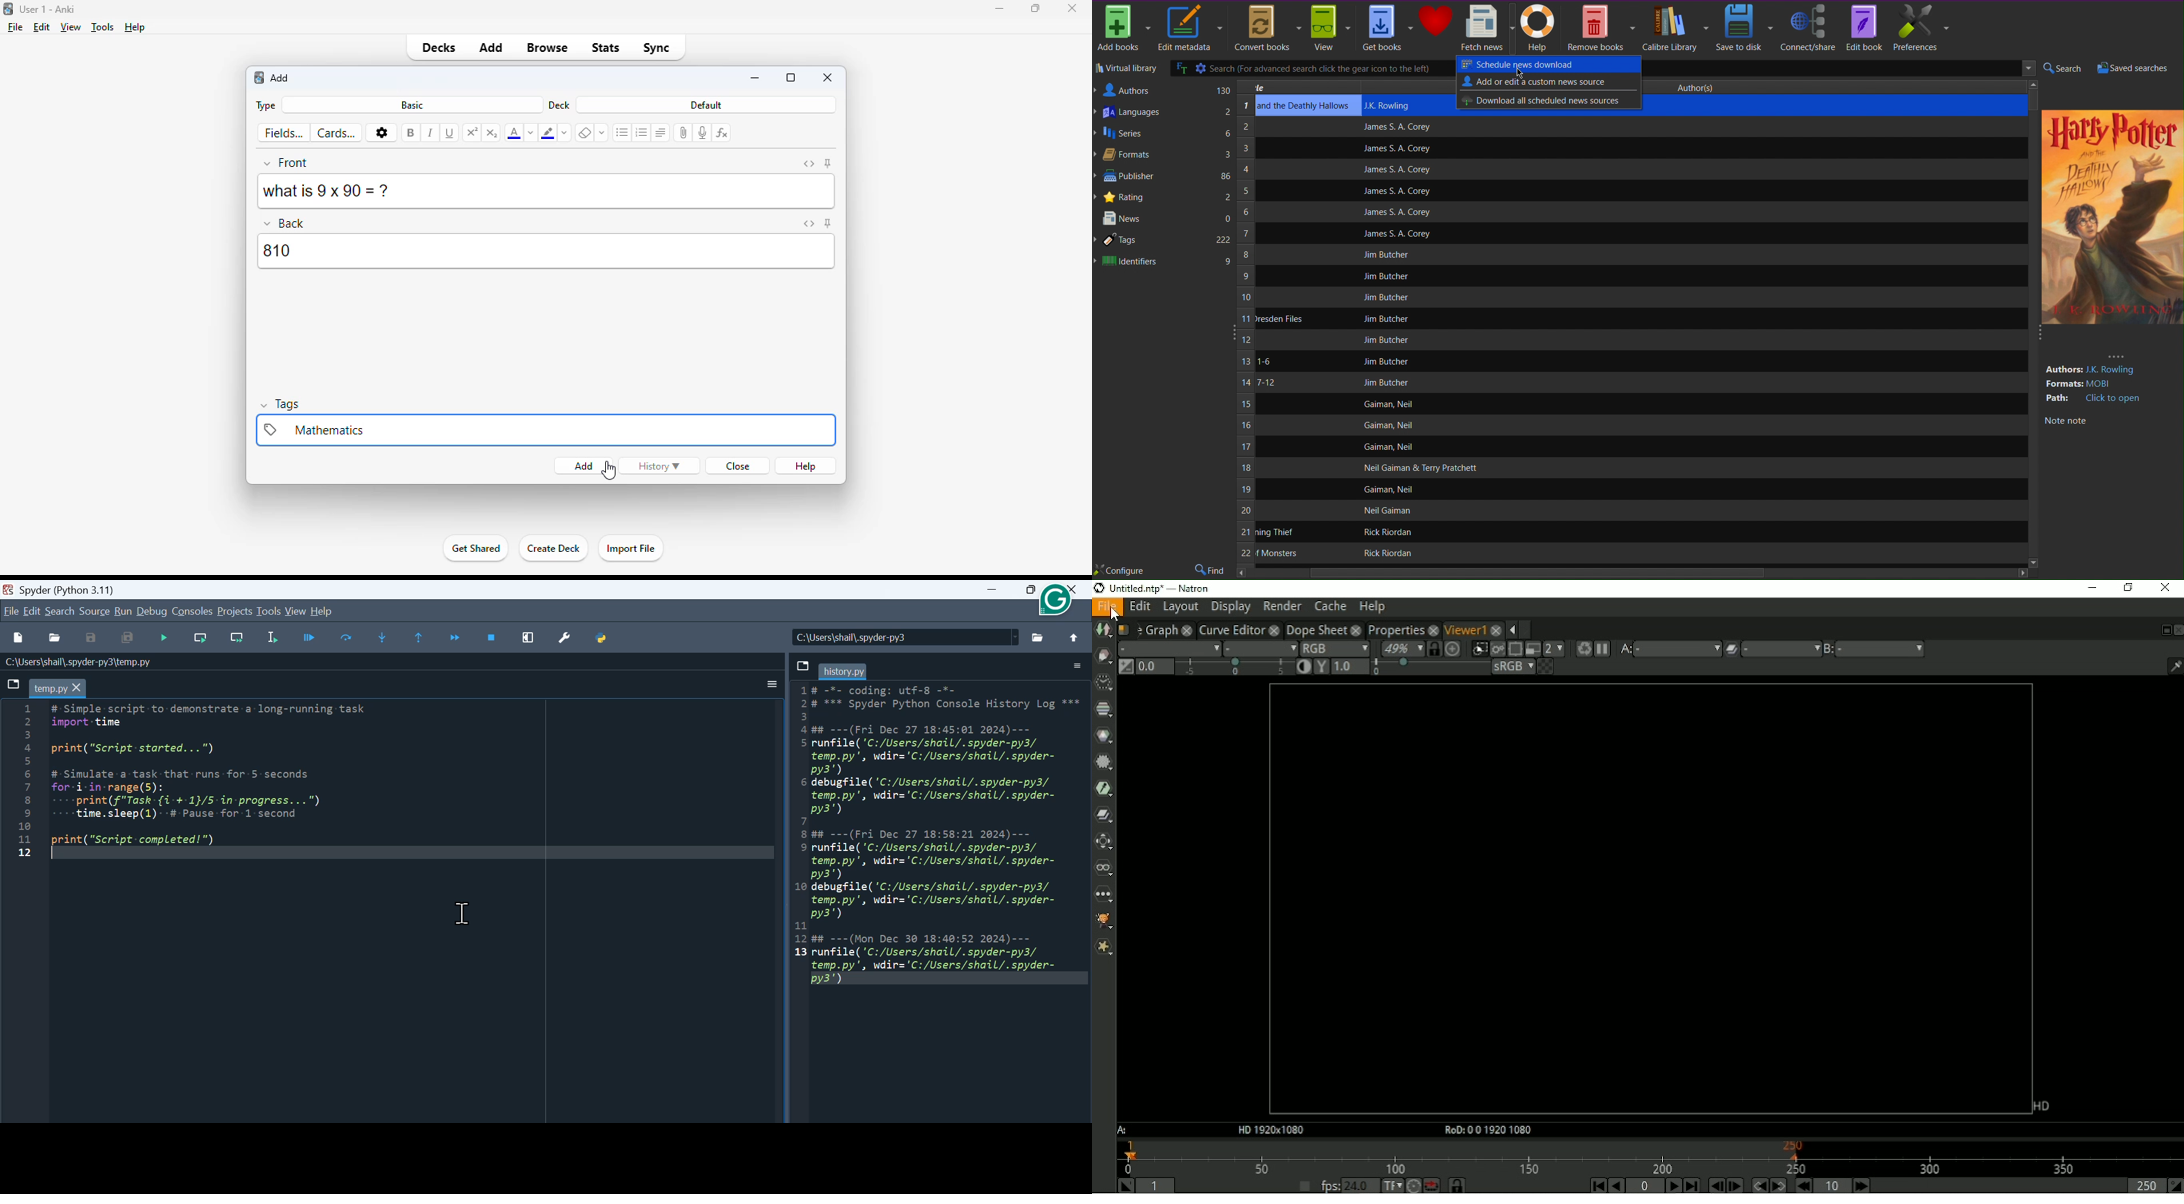 Image resolution: width=2184 pixels, height=1204 pixels. I want to click on Search (For advanced search click the gear icon to the left), so click(1311, 68).